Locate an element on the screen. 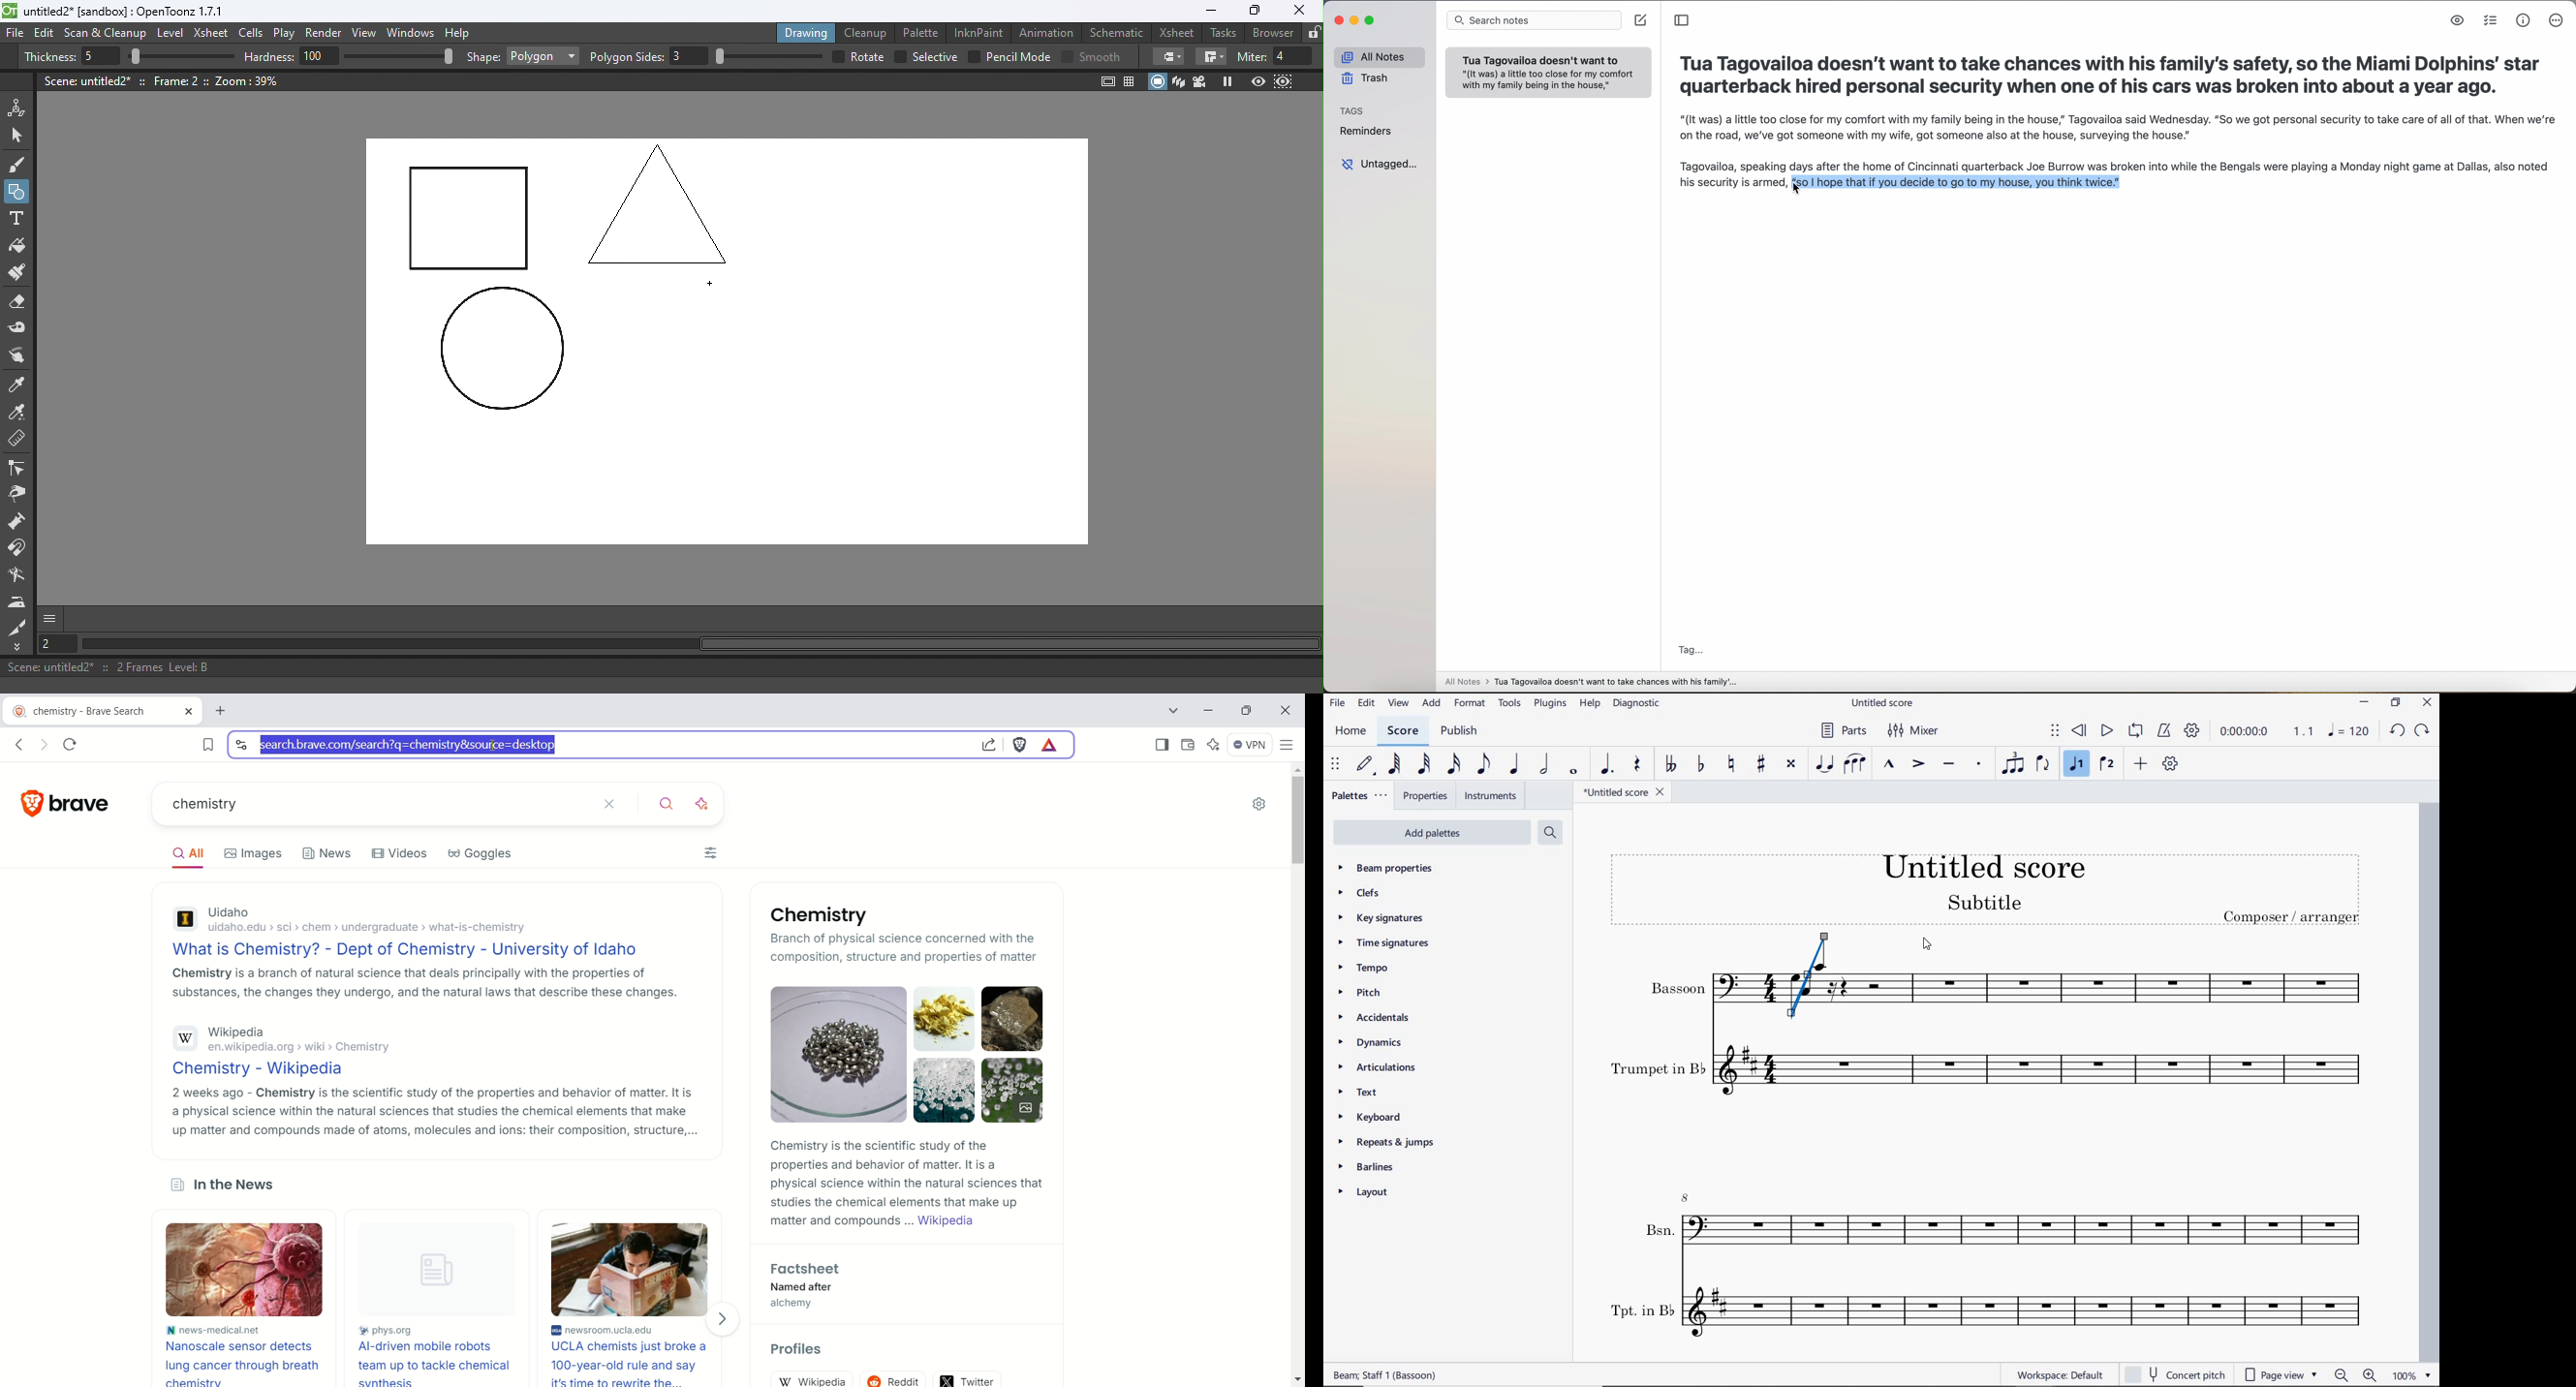 The image size is (2576, 1400). toggle natural is located at coordinates (1733, 764).